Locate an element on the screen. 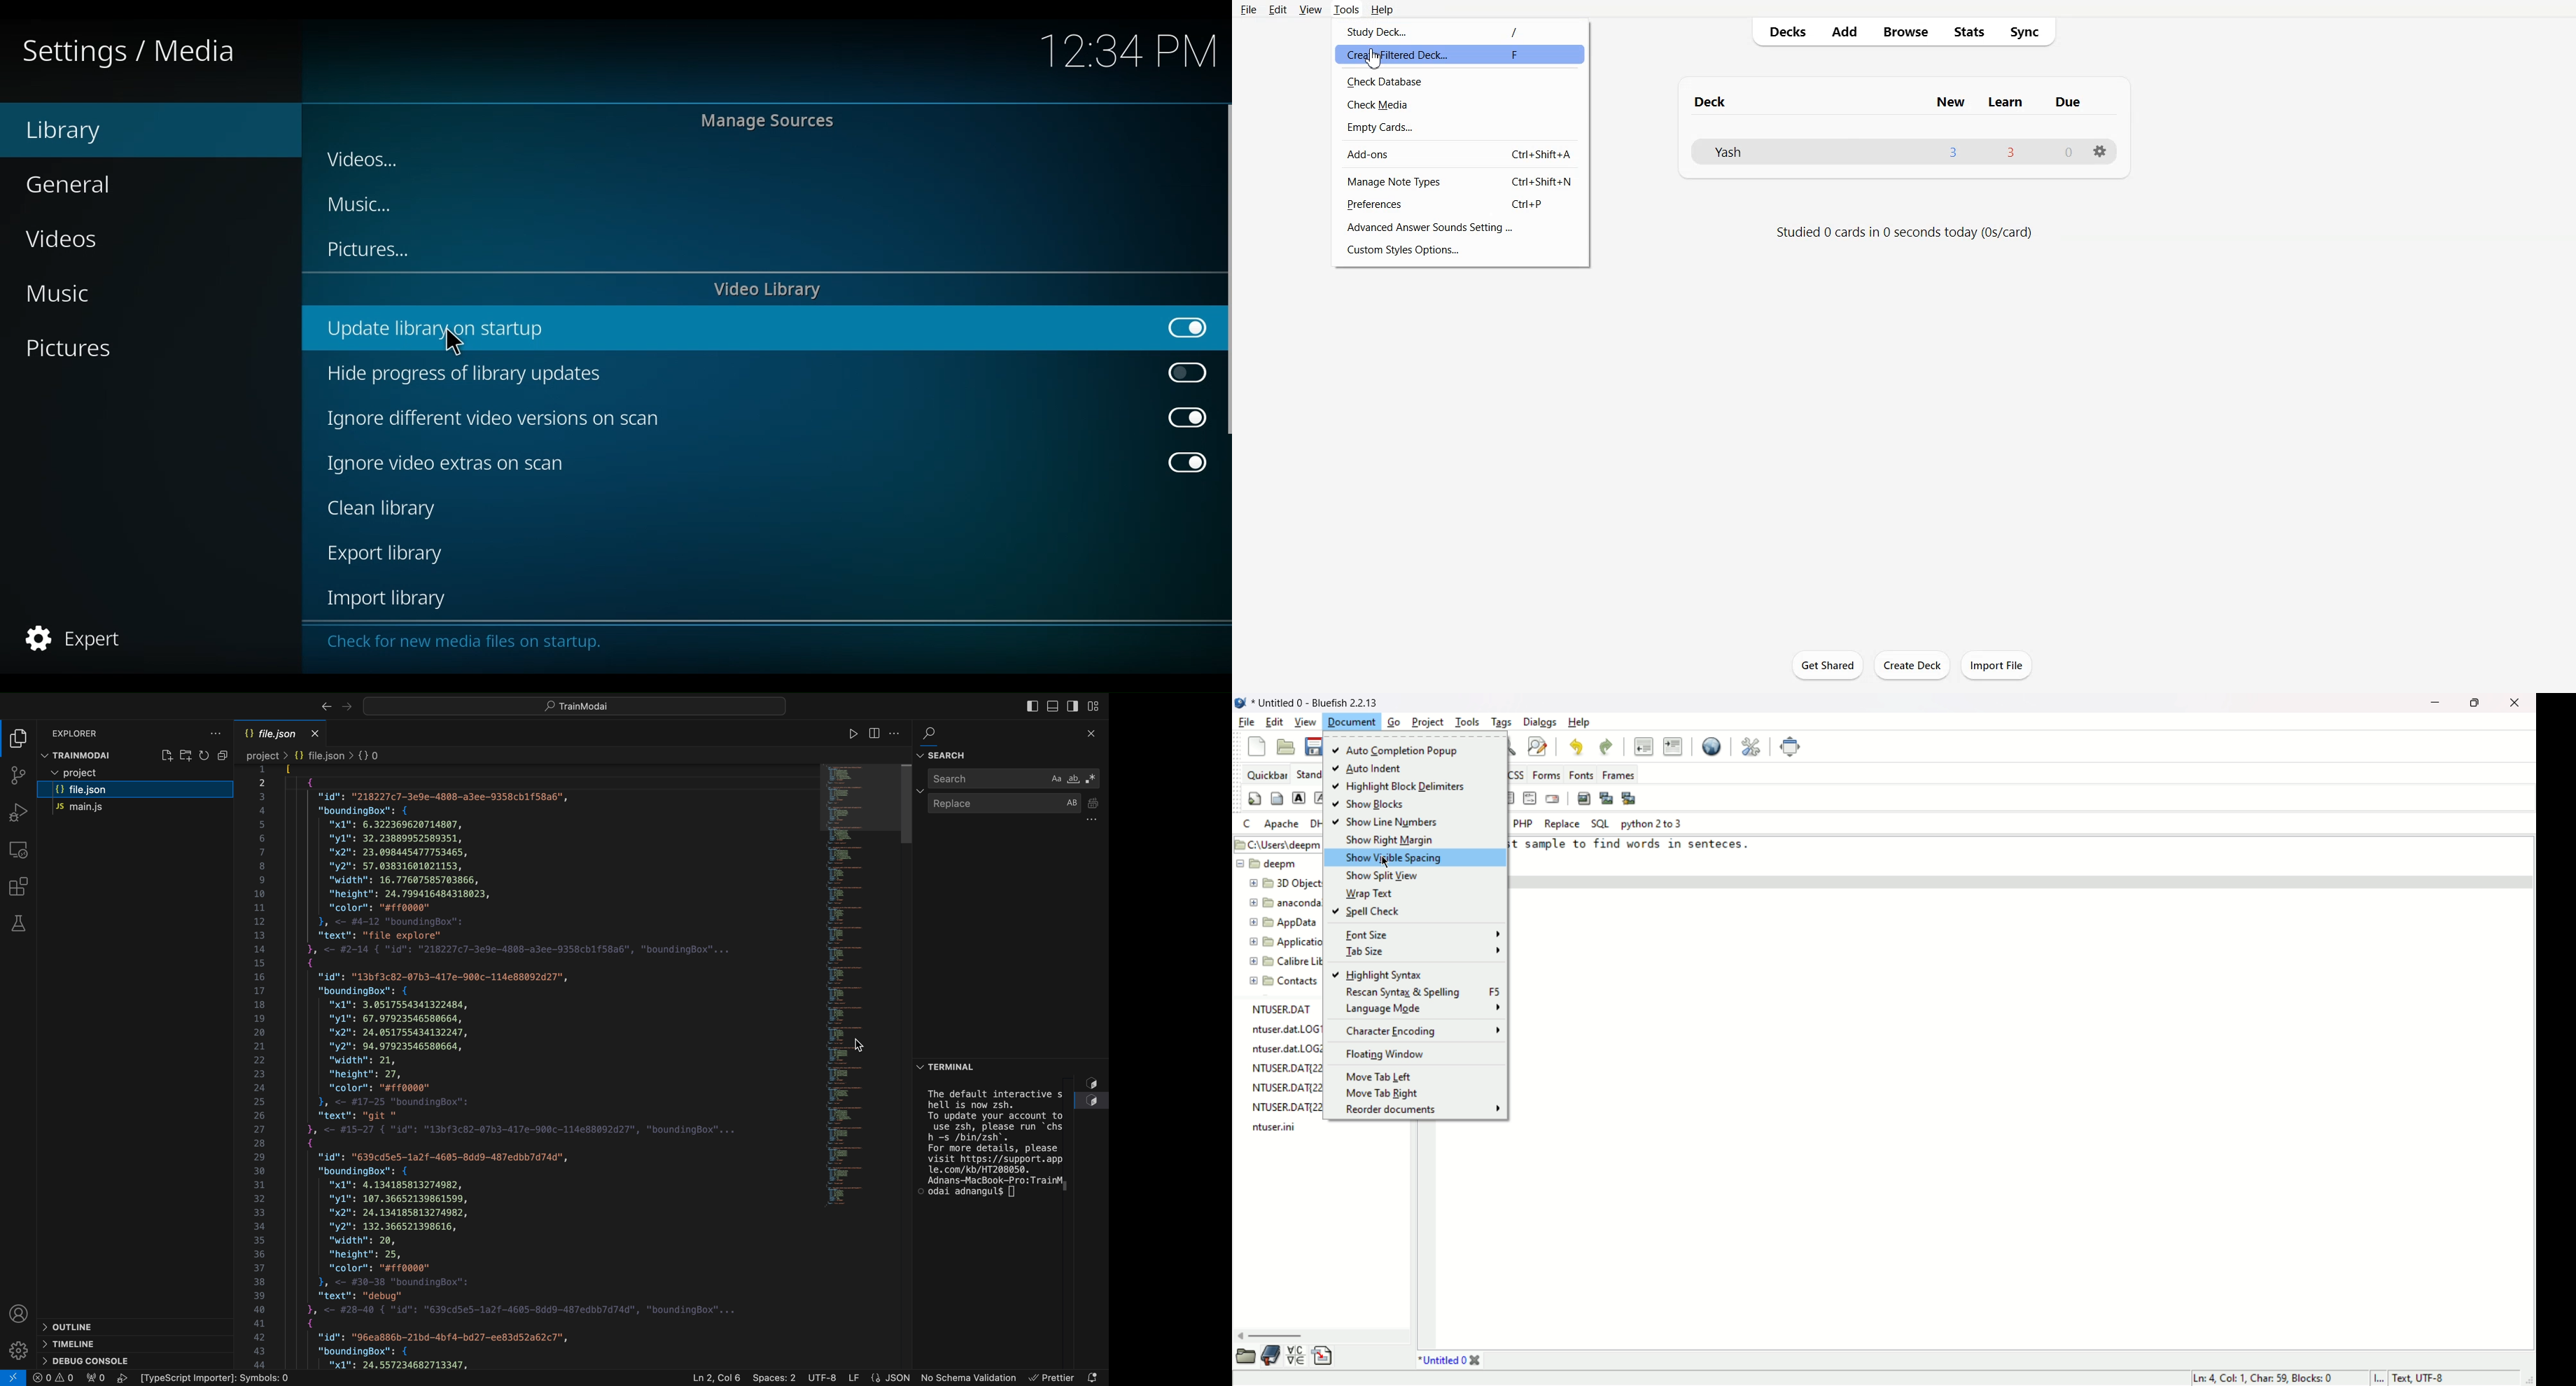  Quickstart is located at coordinates (1254, 798).